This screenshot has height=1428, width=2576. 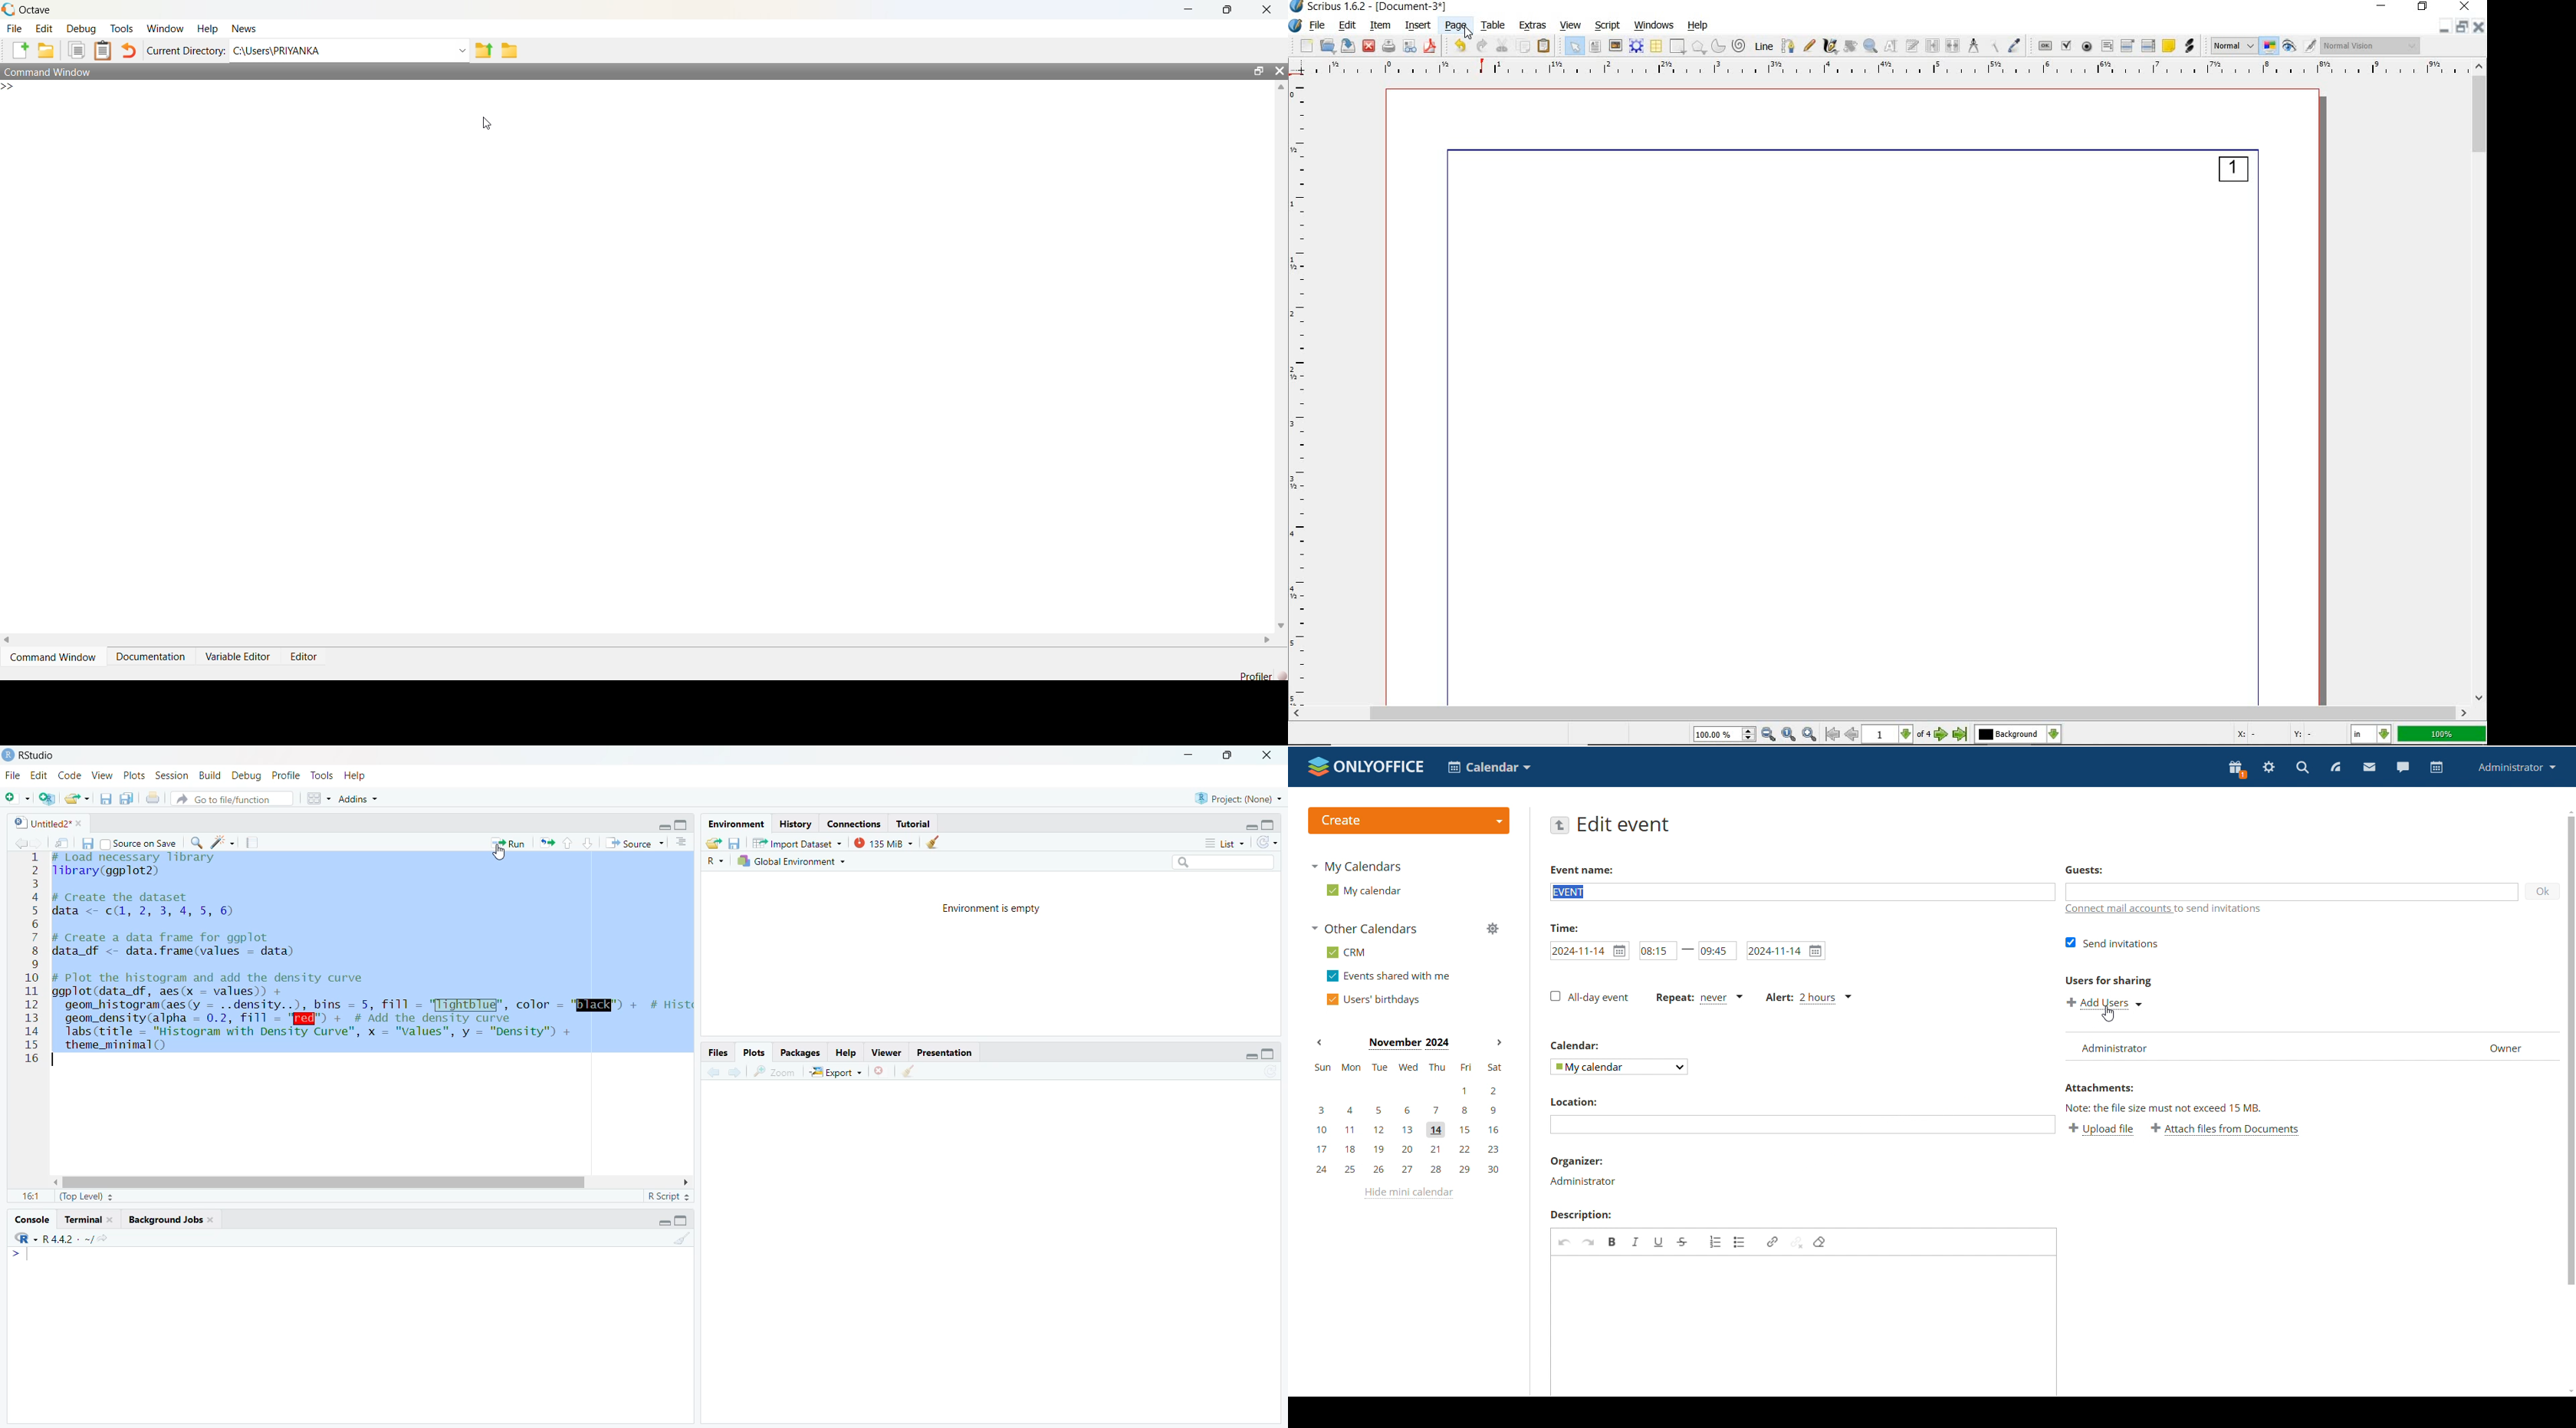 I want to click on minimize, so click(x=2384, y=6).